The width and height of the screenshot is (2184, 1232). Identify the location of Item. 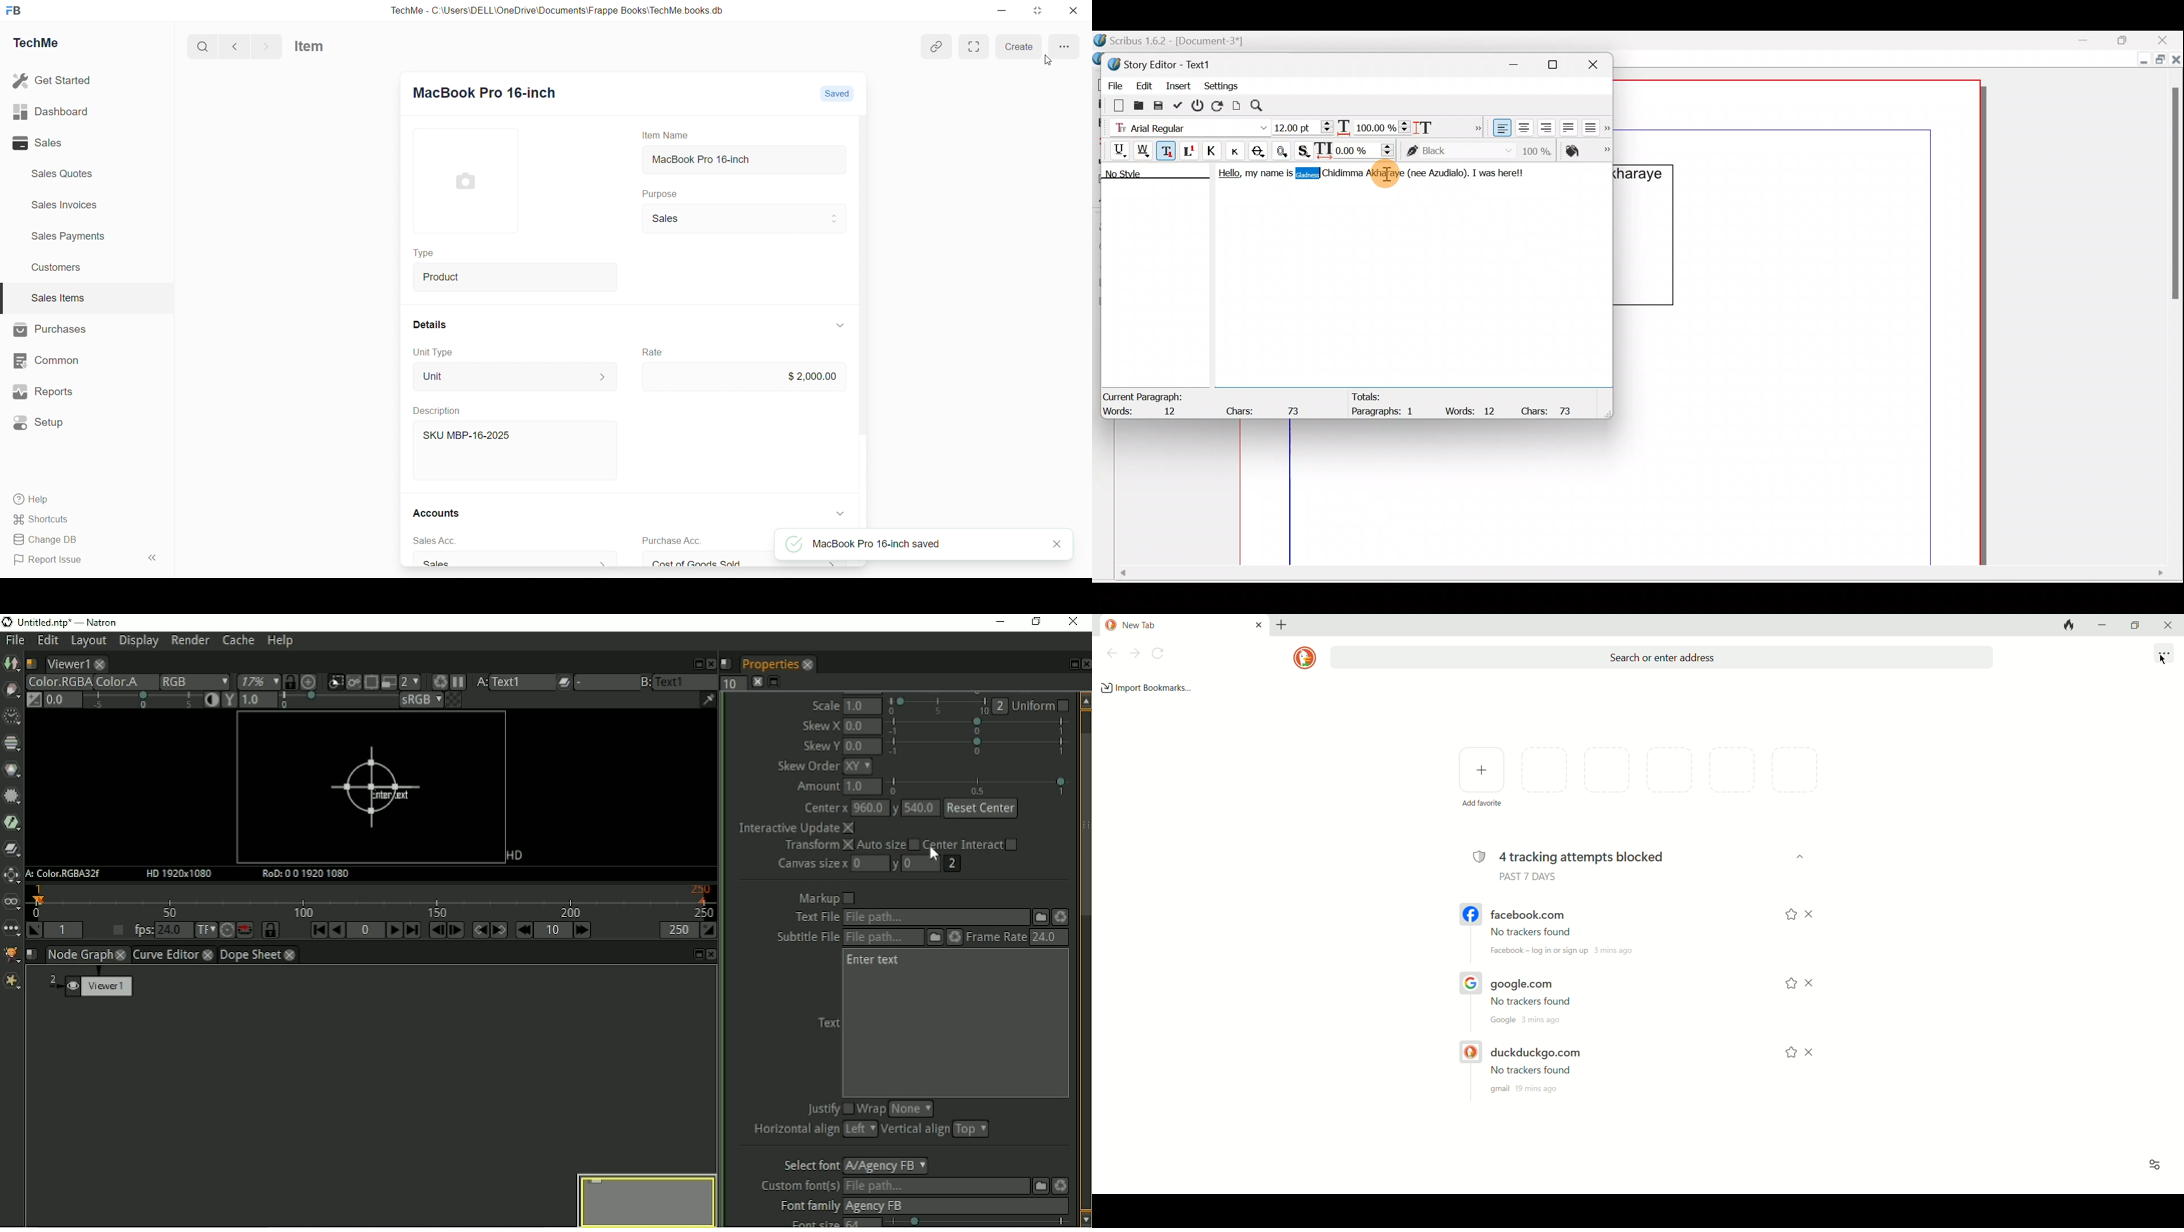
(309, 46).